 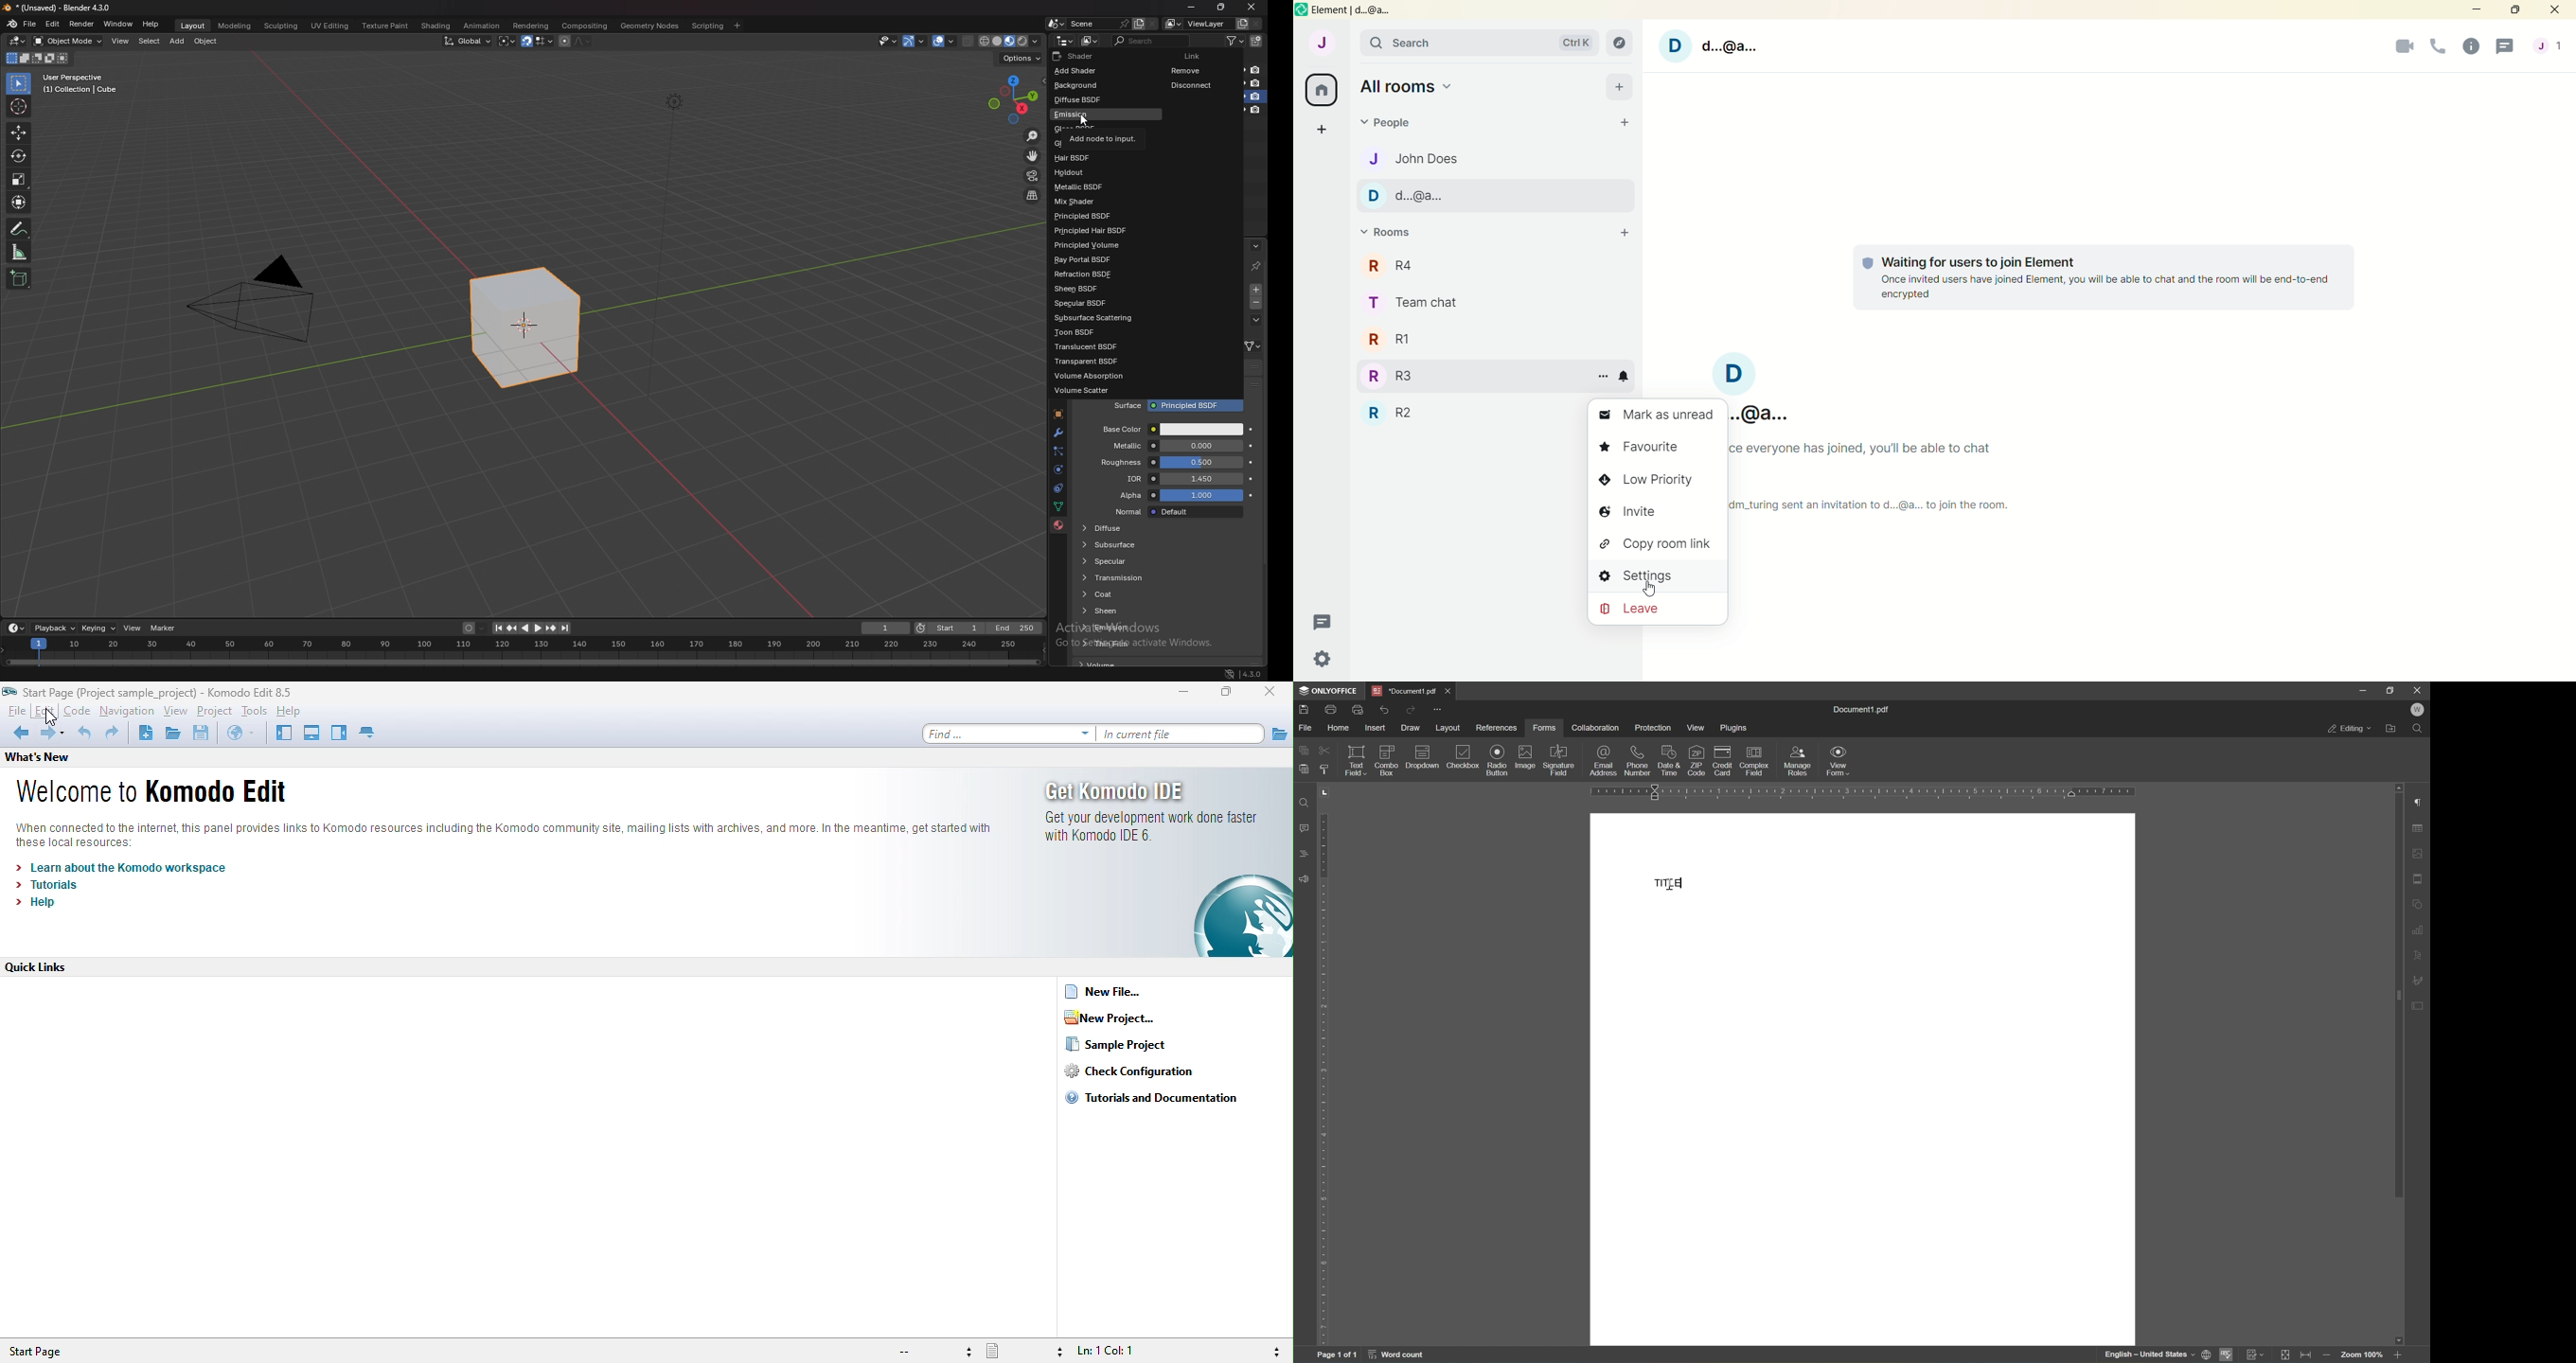 I want to click on favorite, so click(x=1655, y=448).